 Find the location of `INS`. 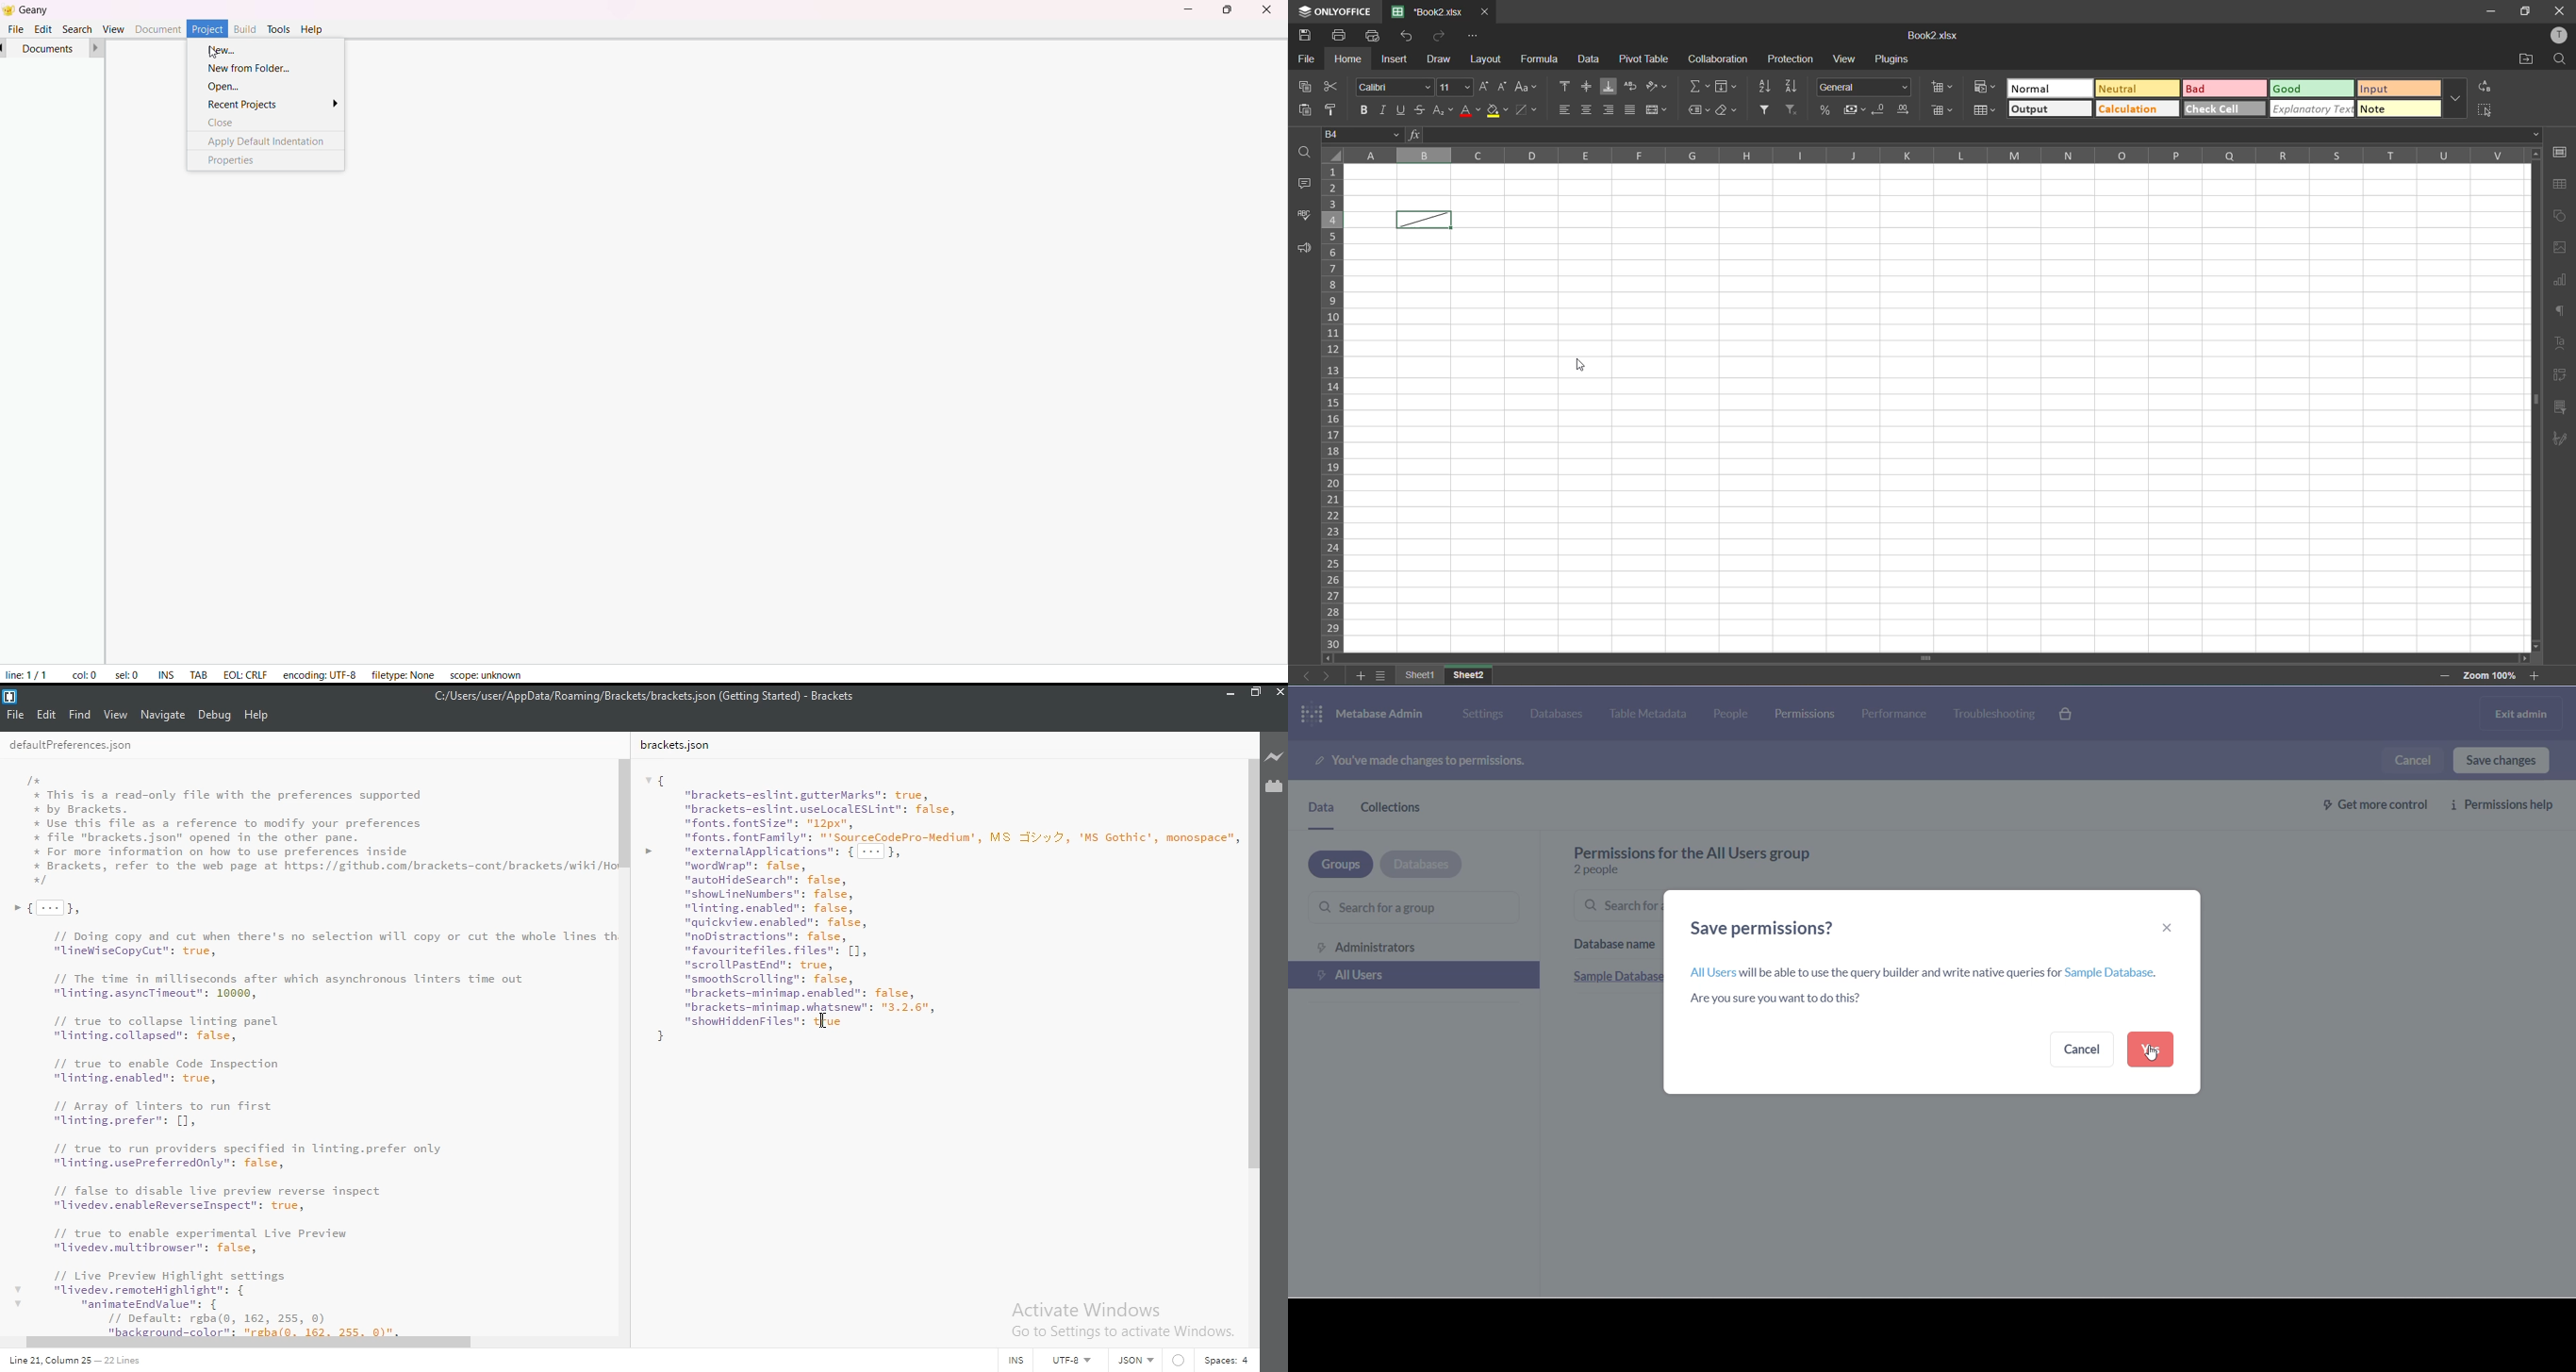

INS is located at coordinates (1022, 1361).